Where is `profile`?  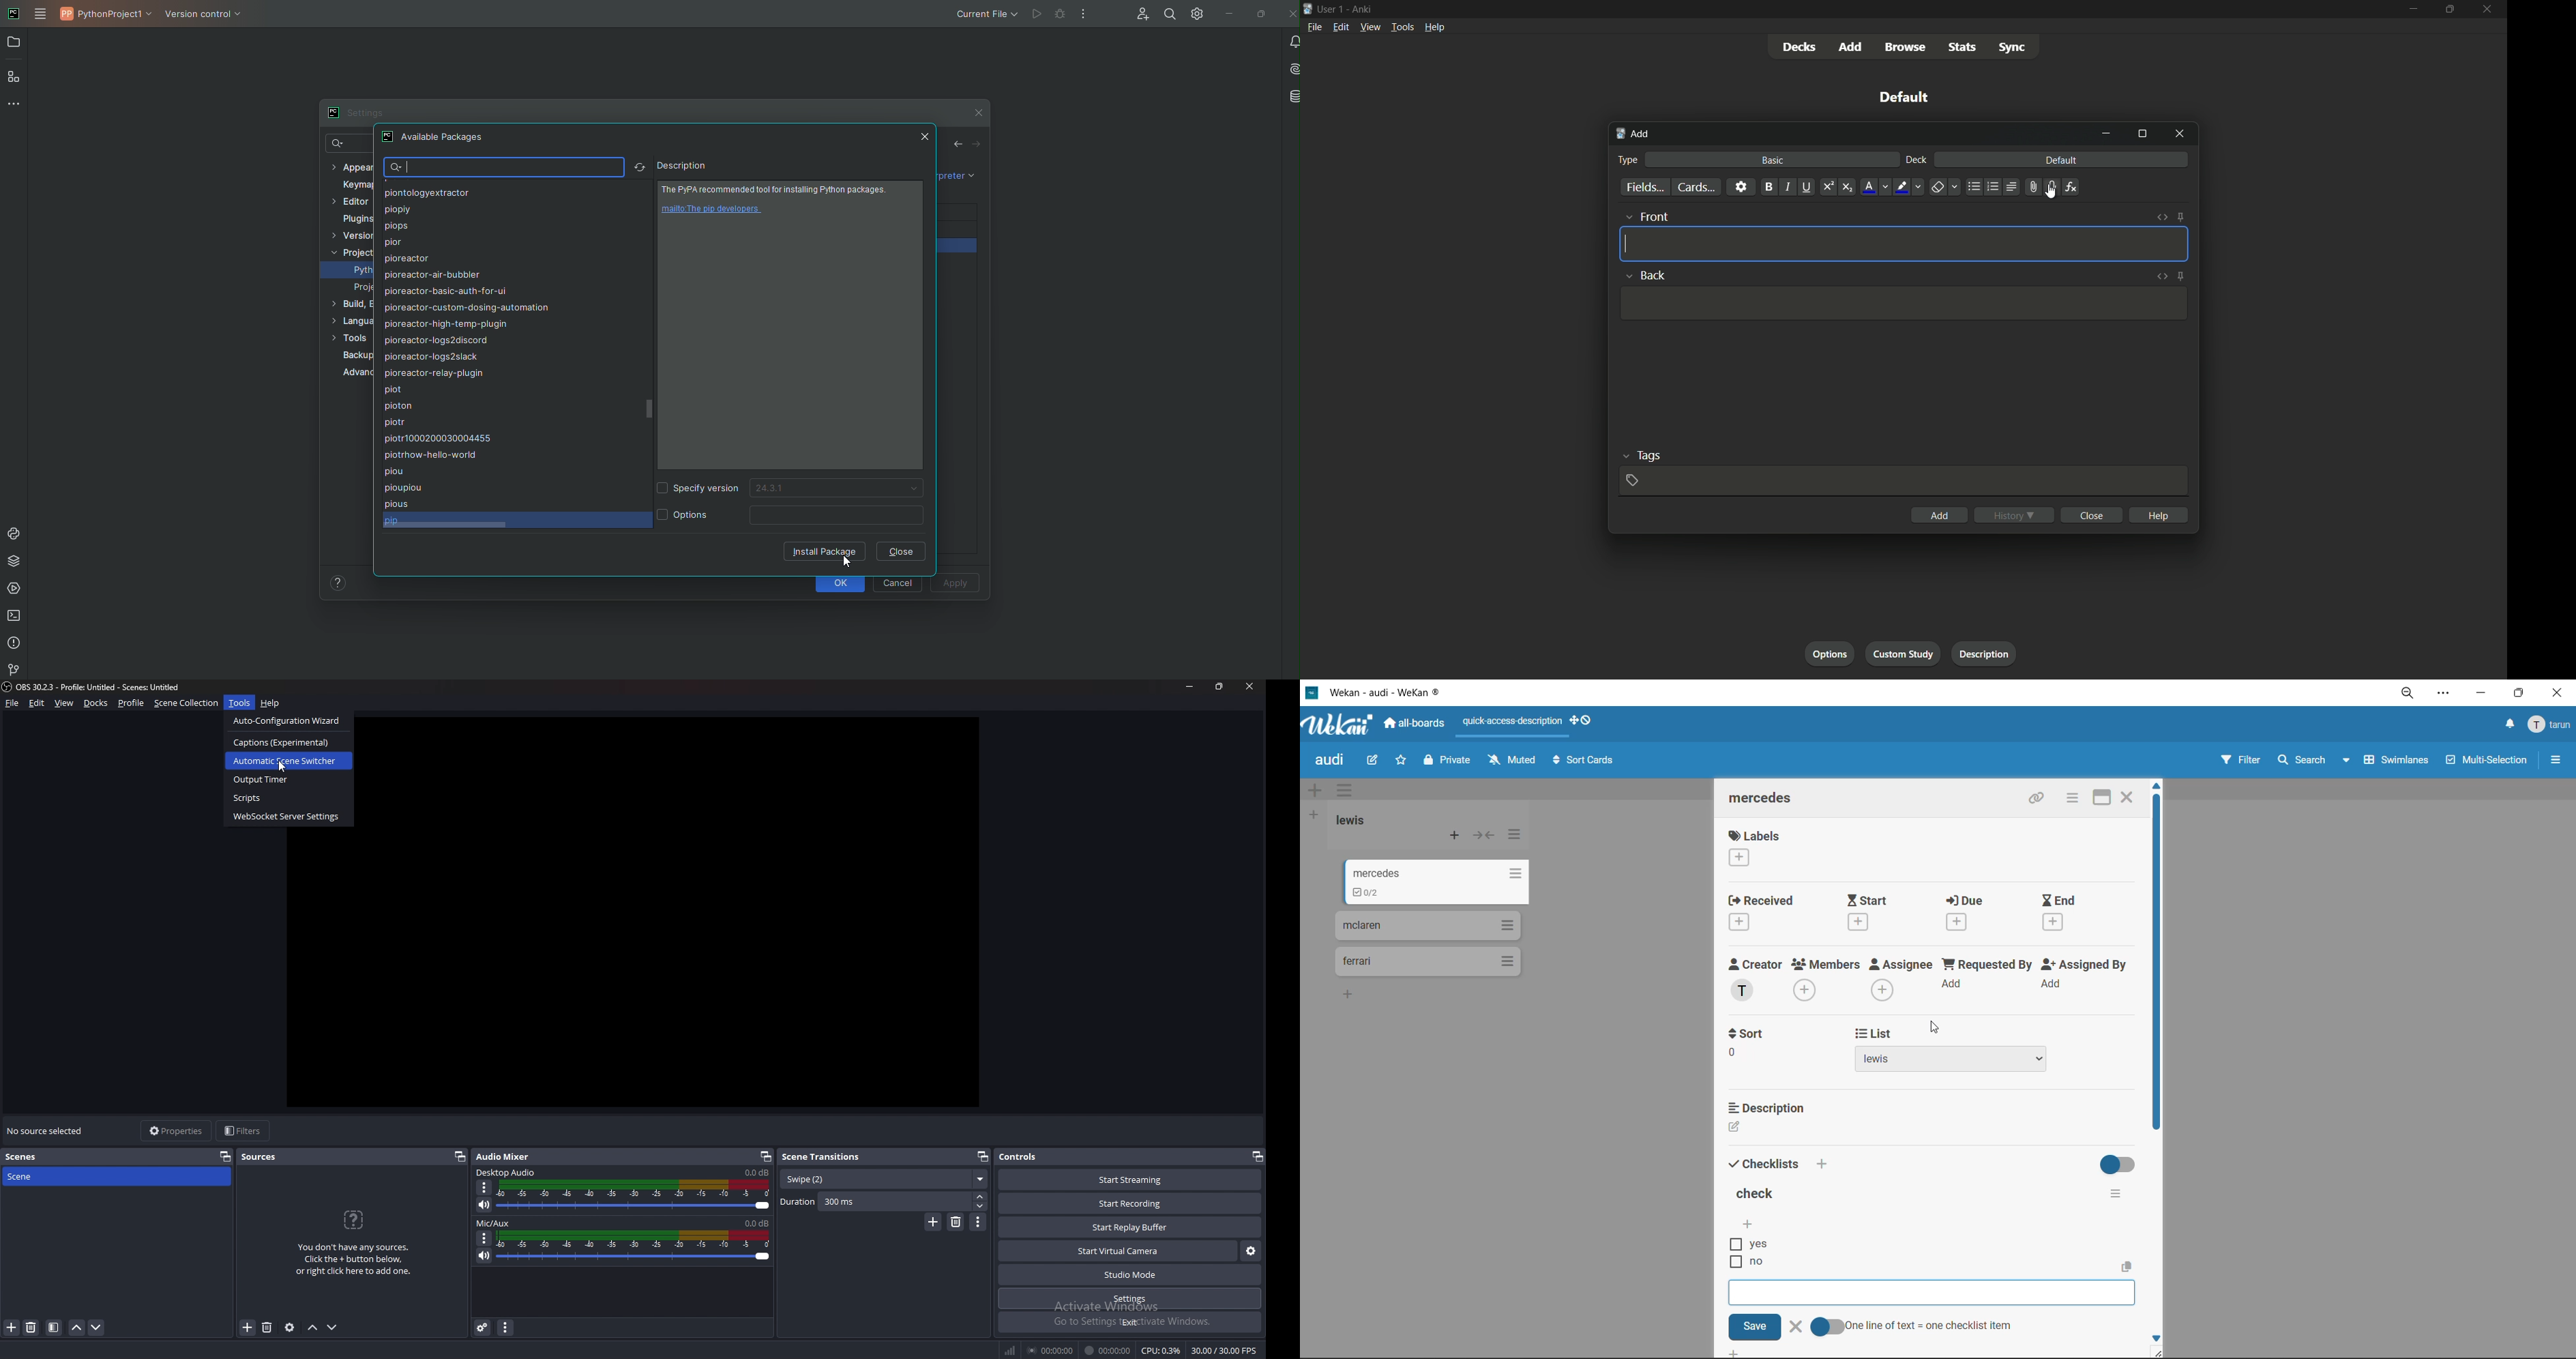
profile is located at coordinates (131, 703).